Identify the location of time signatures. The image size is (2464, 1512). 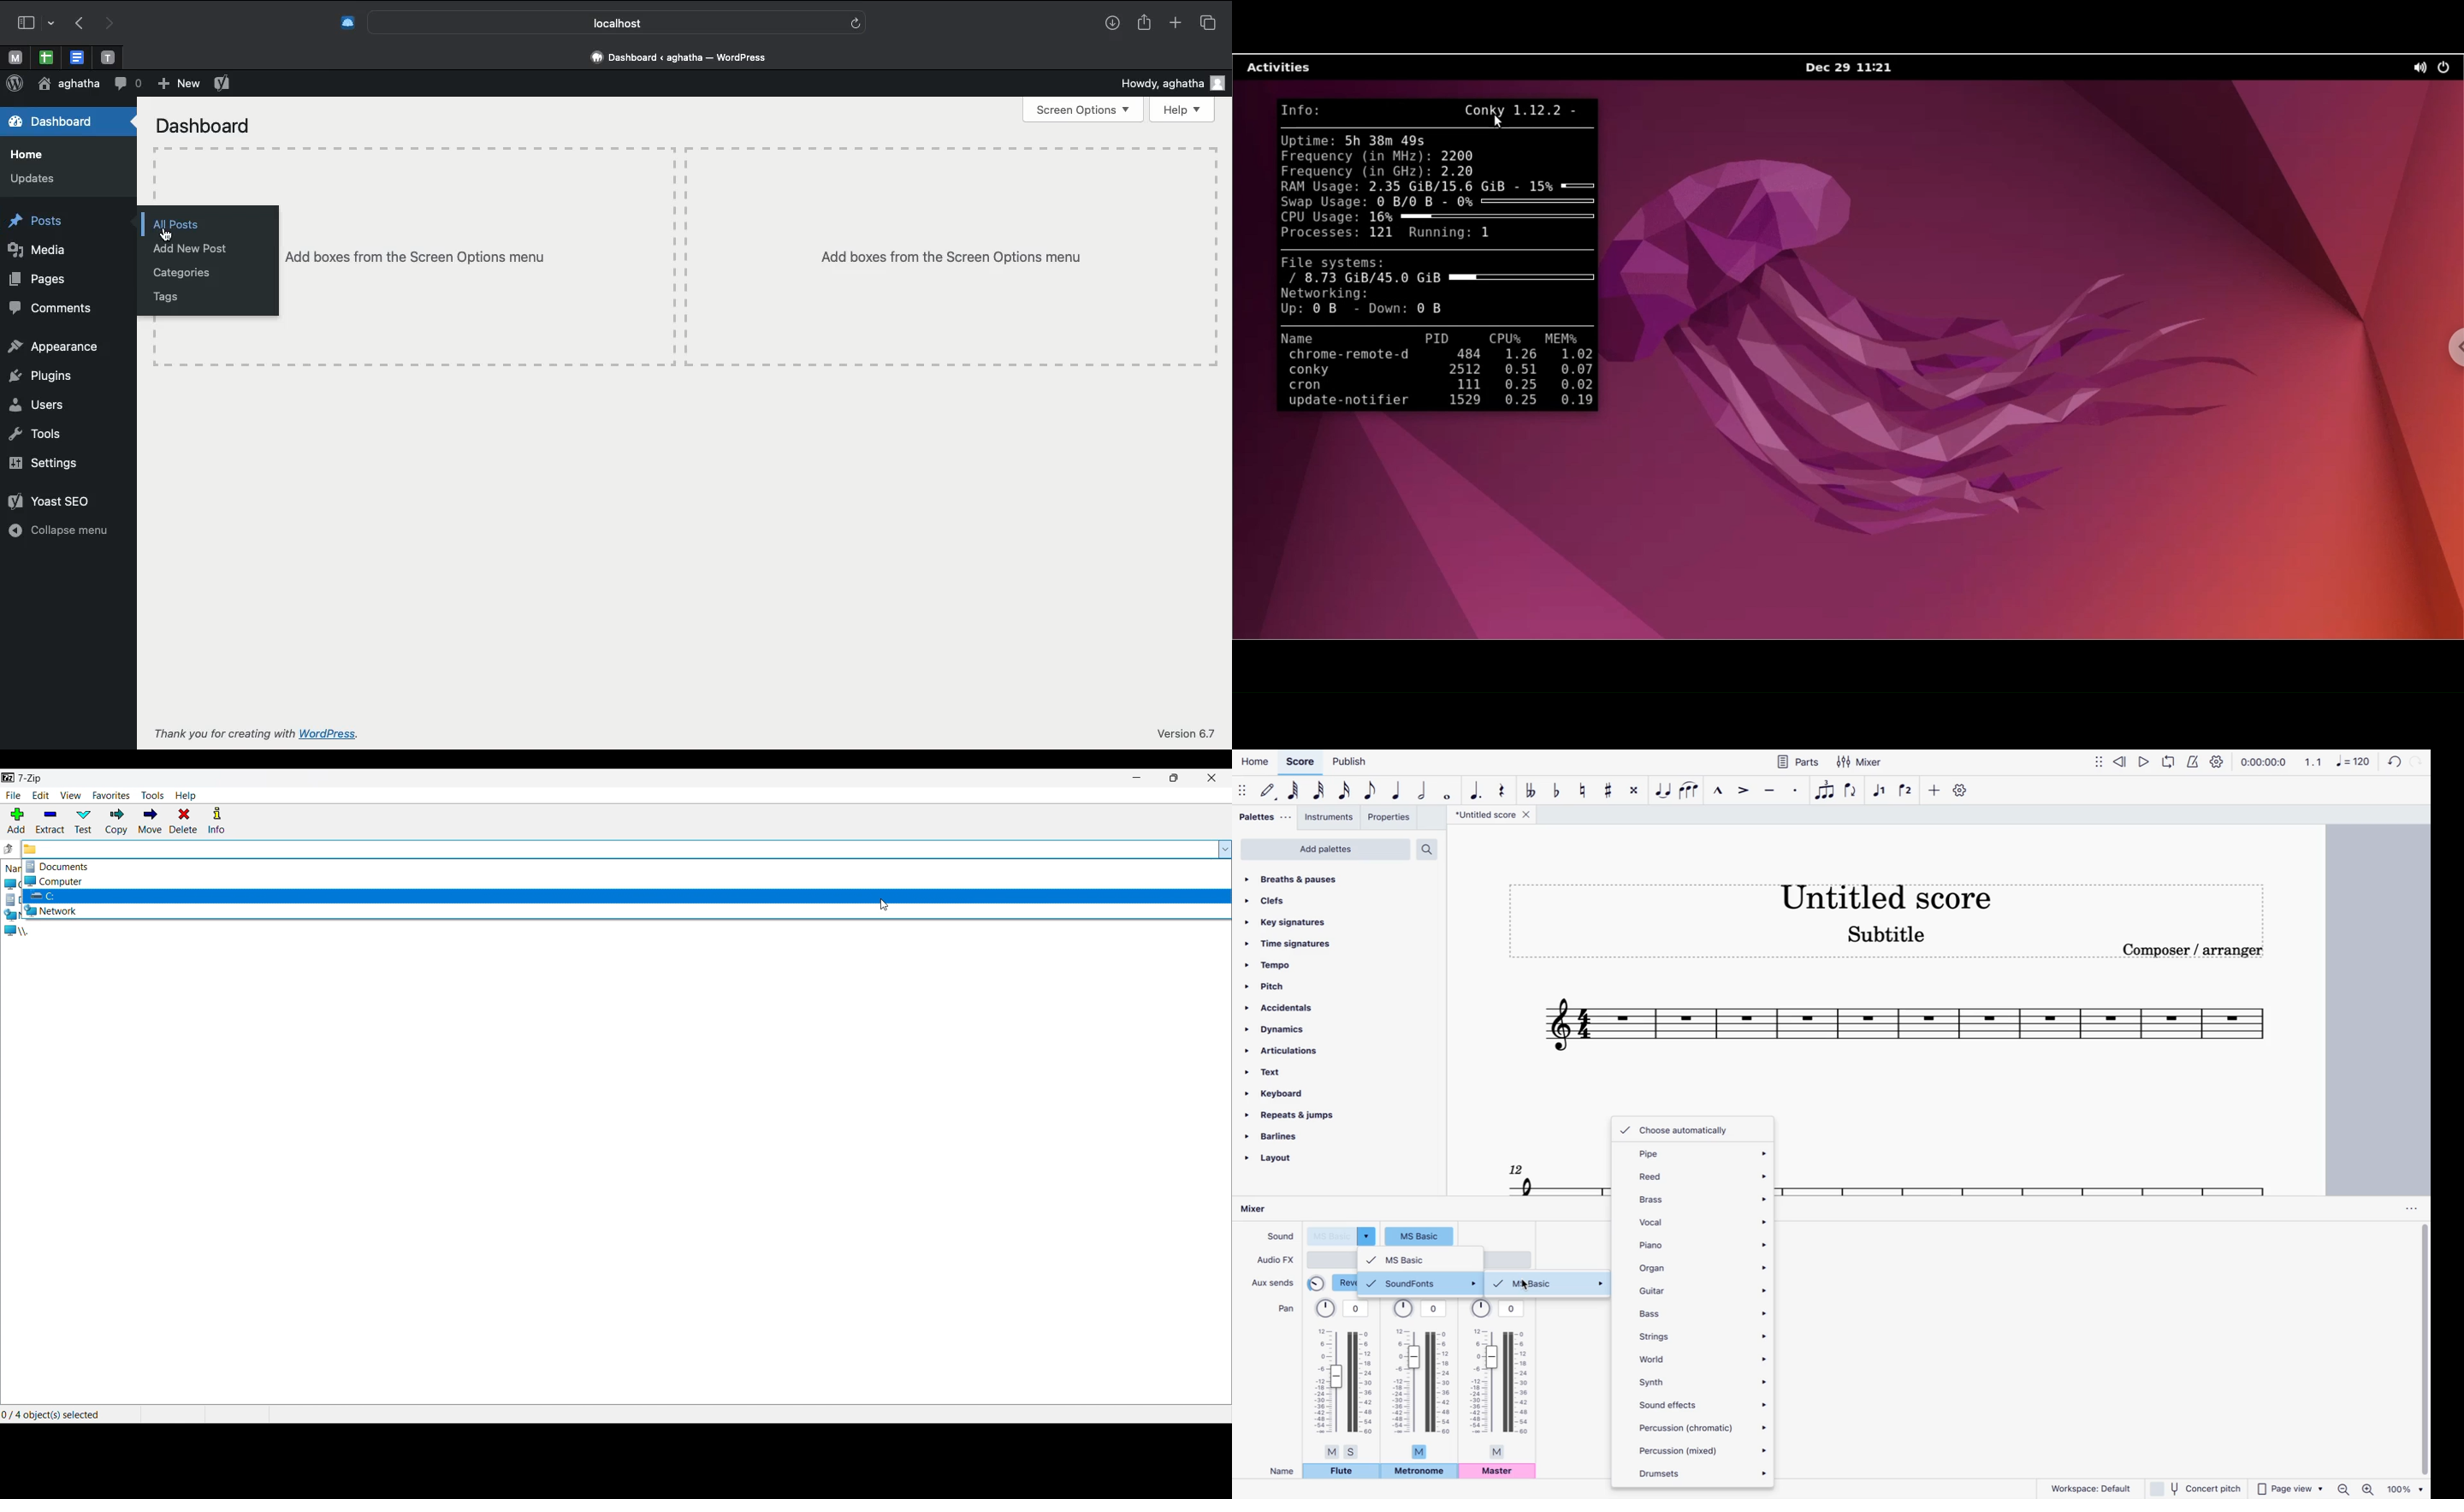
(1303, 945).